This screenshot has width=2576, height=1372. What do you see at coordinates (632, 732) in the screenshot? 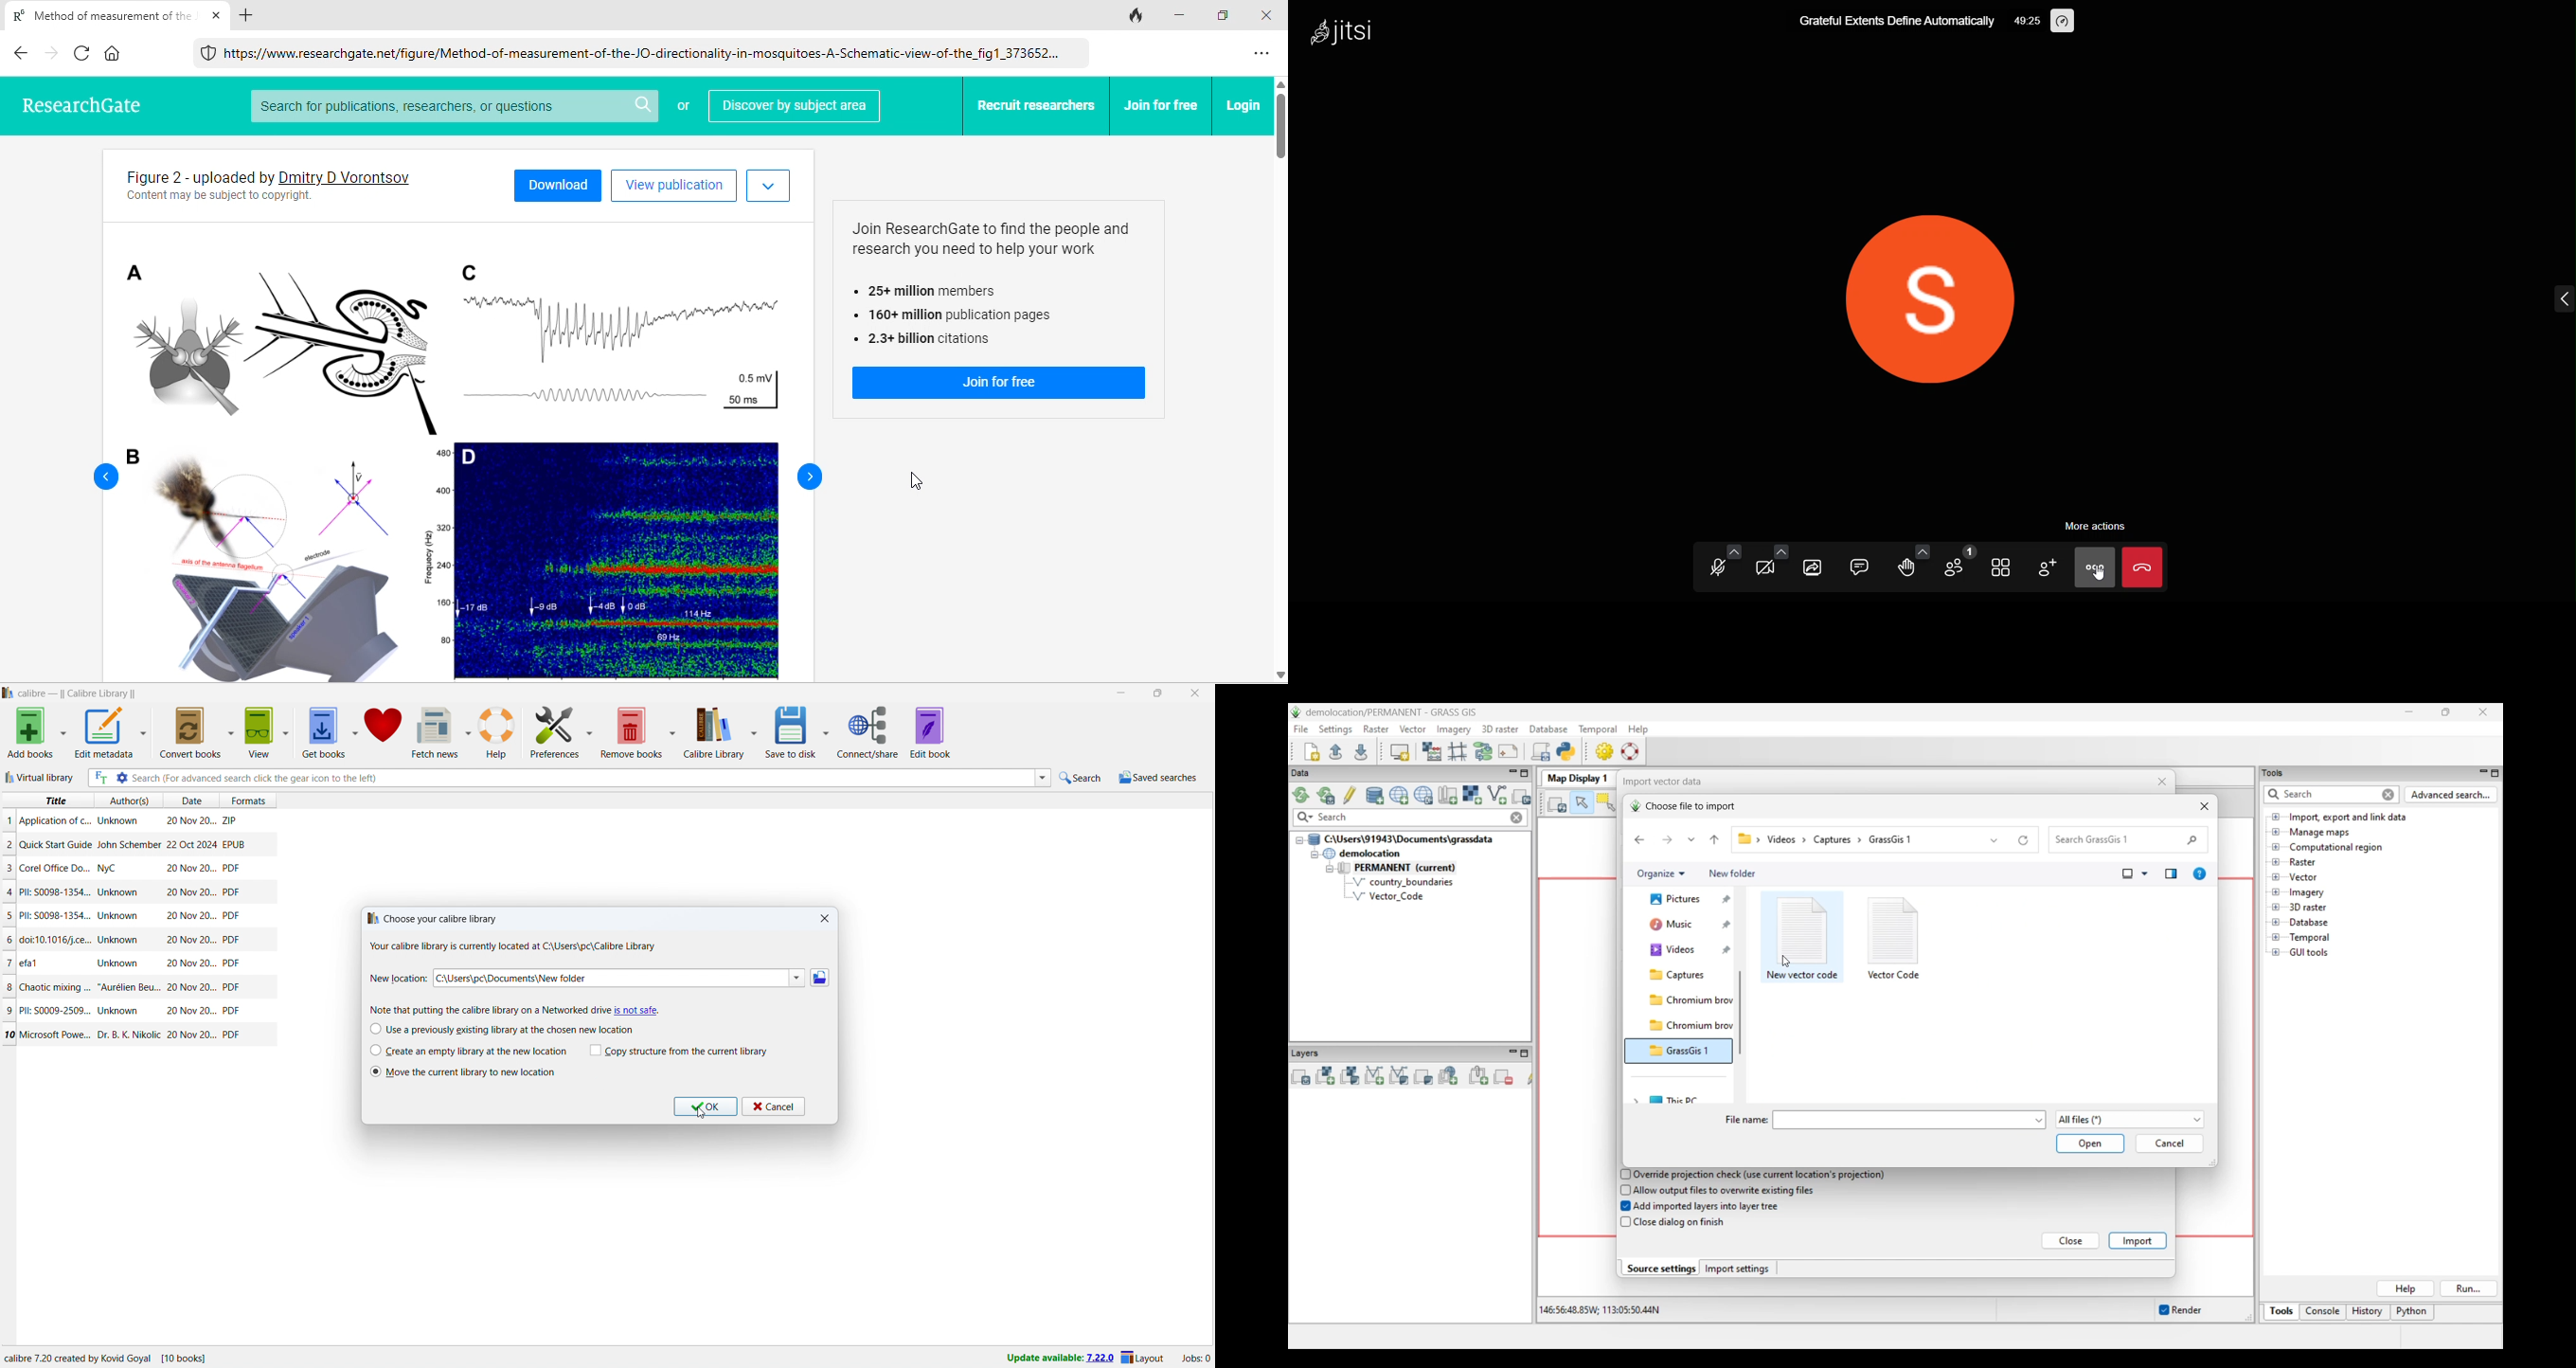
I see `remove books` at bounding box center [632, 732].